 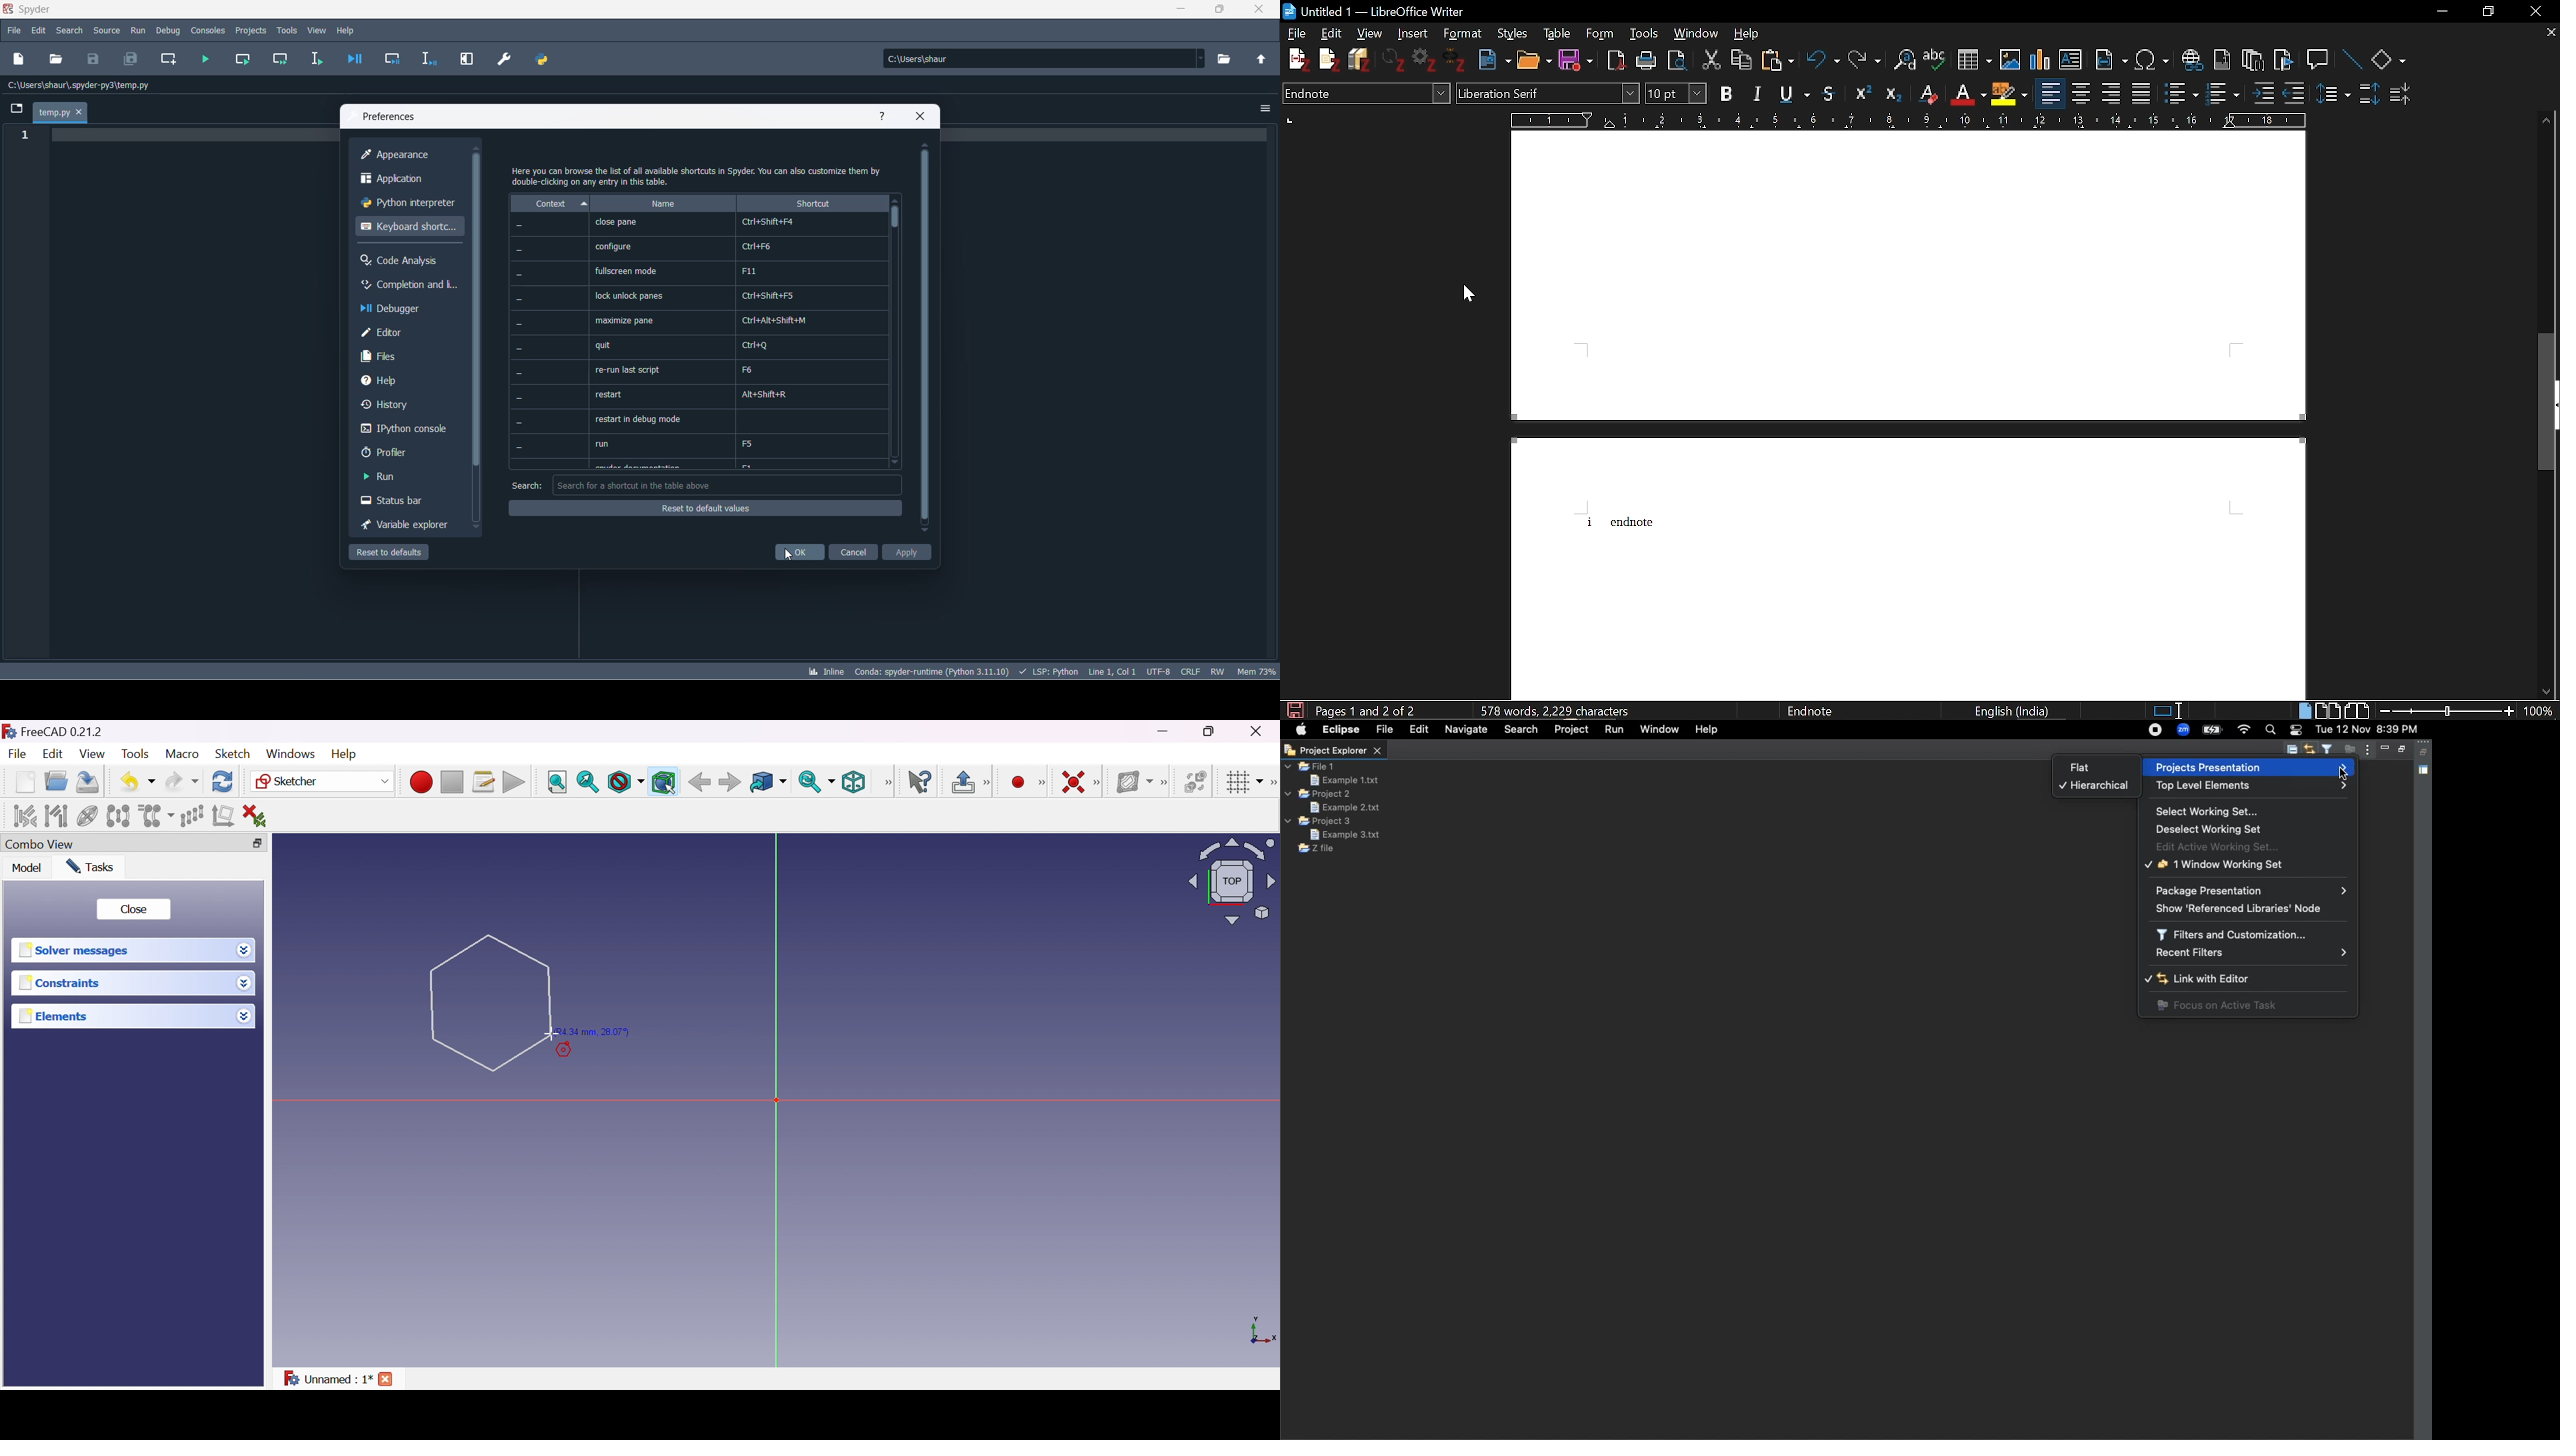 What do you see at coordinates (1394, 60) in the screenshot?
I see `Refresh` at bounding box center [1394, 60].